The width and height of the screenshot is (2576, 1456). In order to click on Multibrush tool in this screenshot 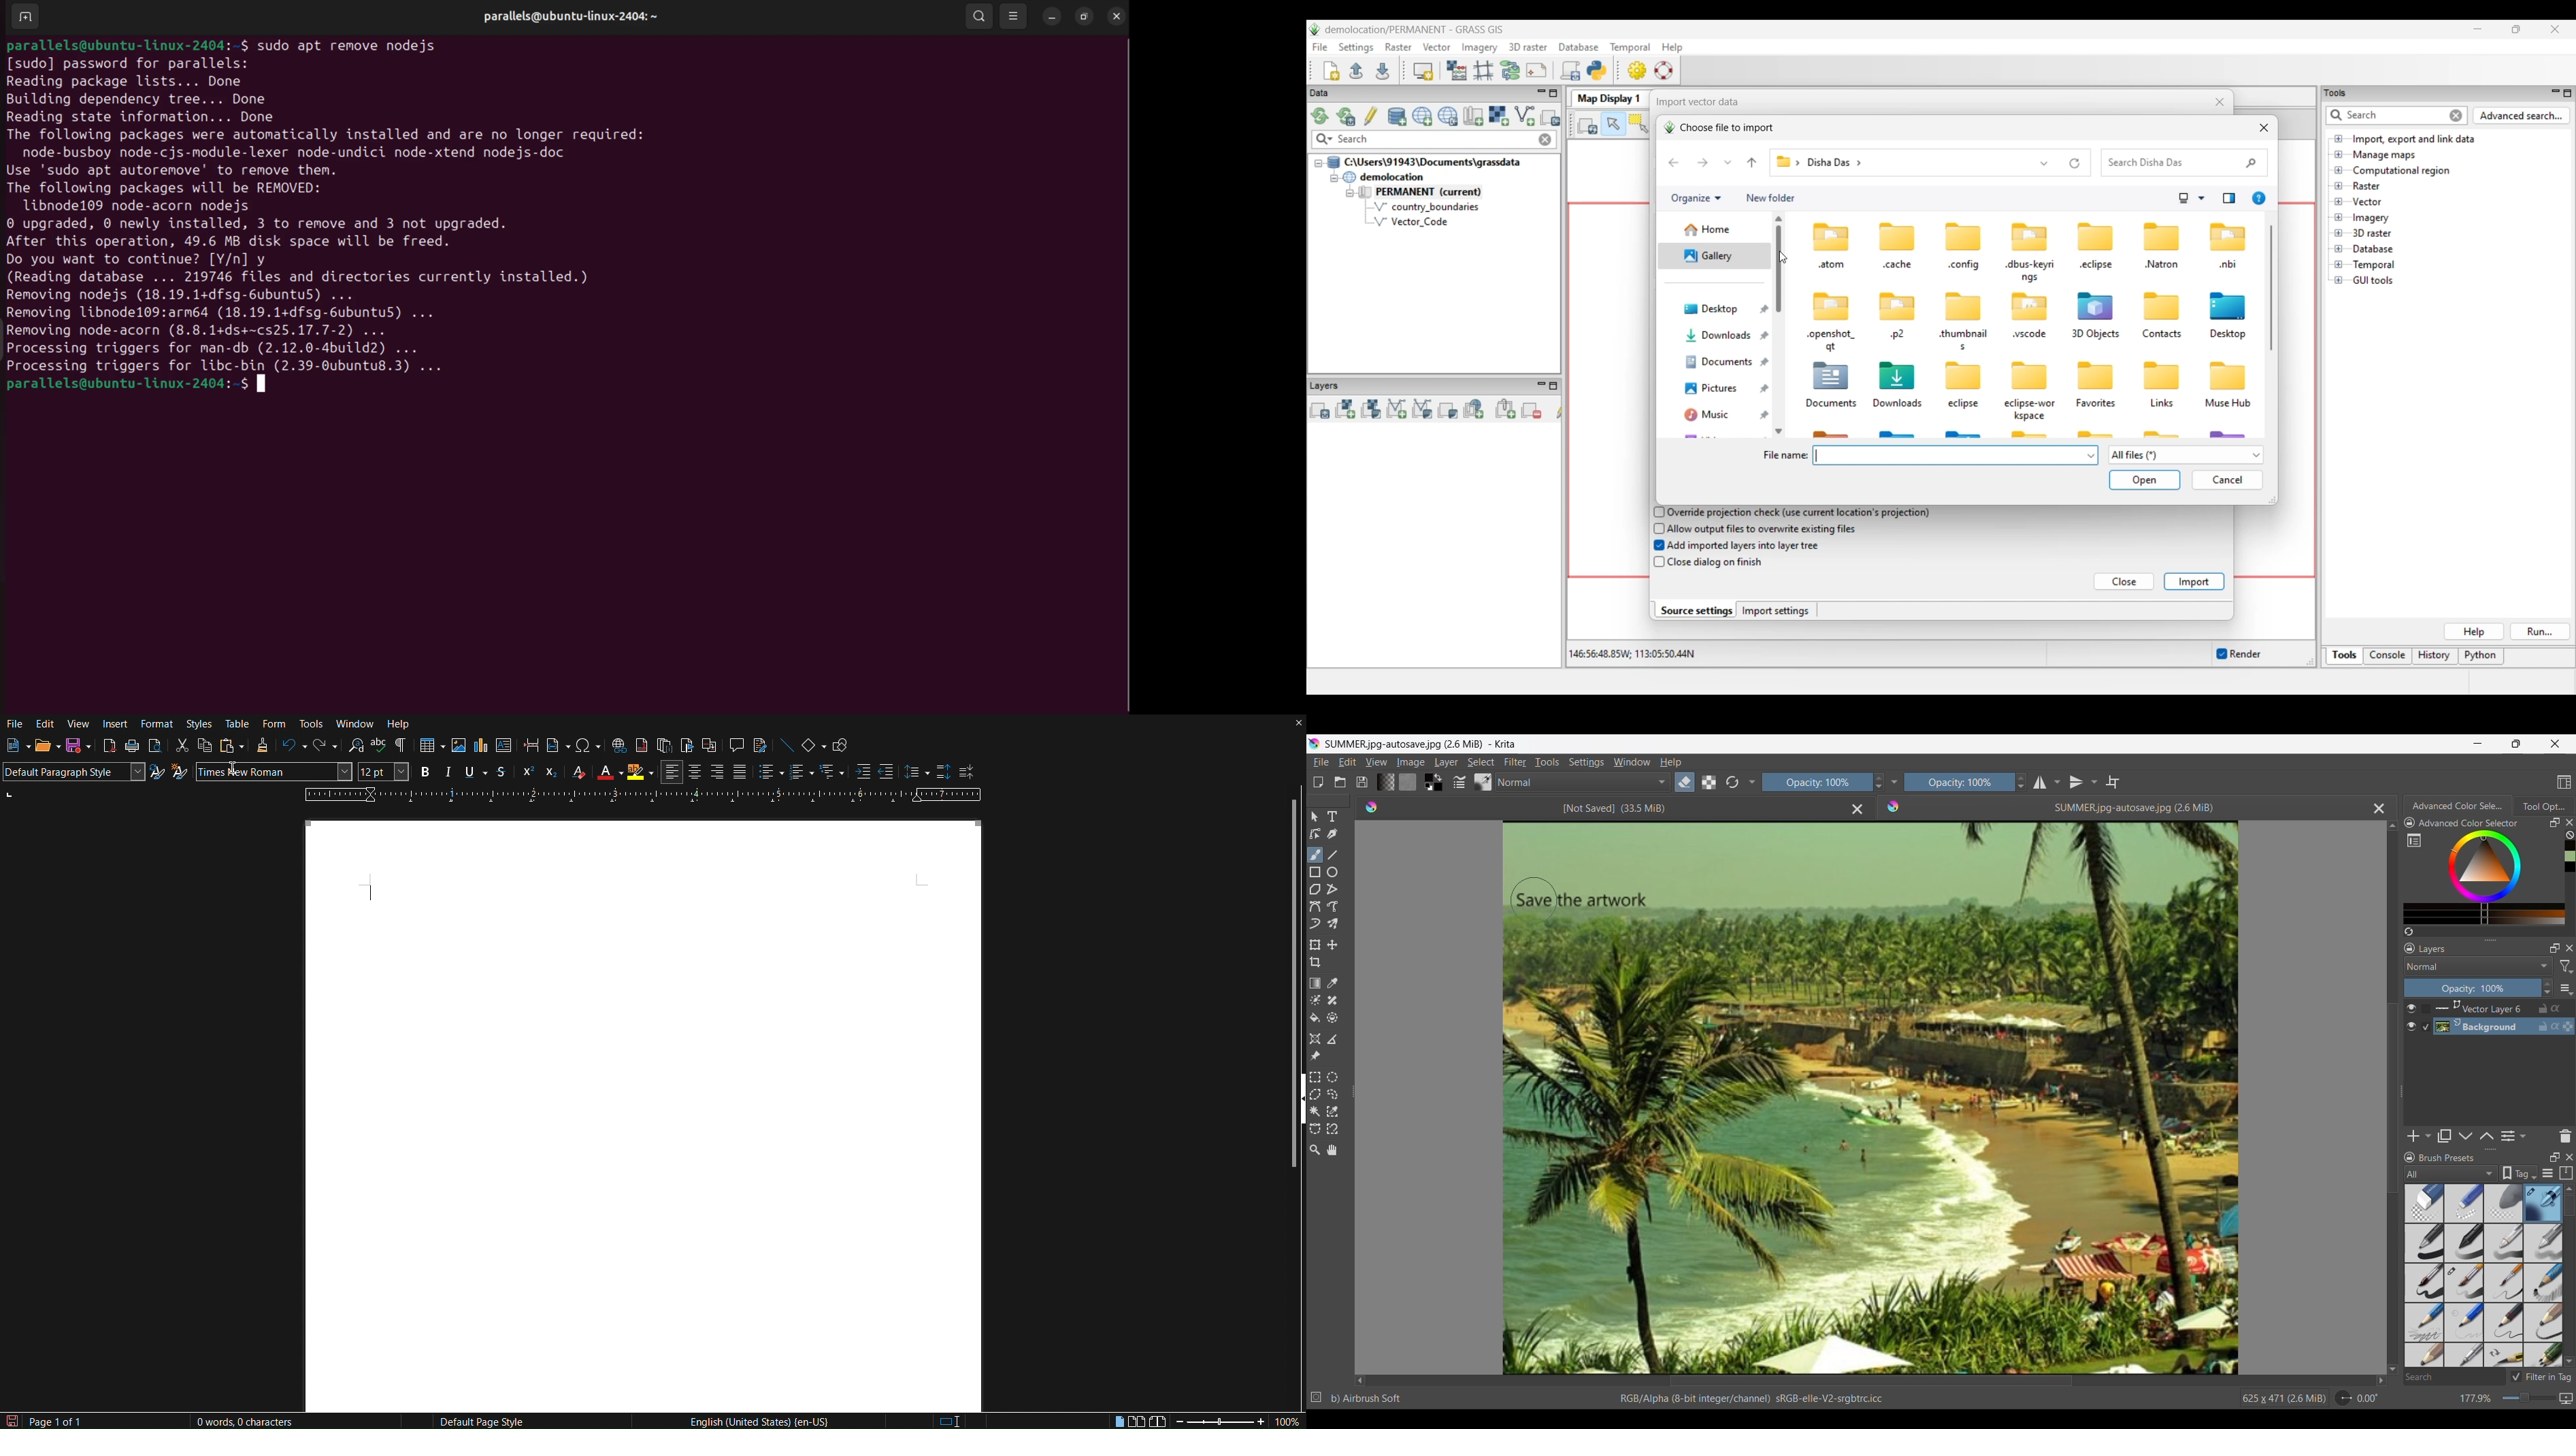, I will do `click(1332, 924)`.